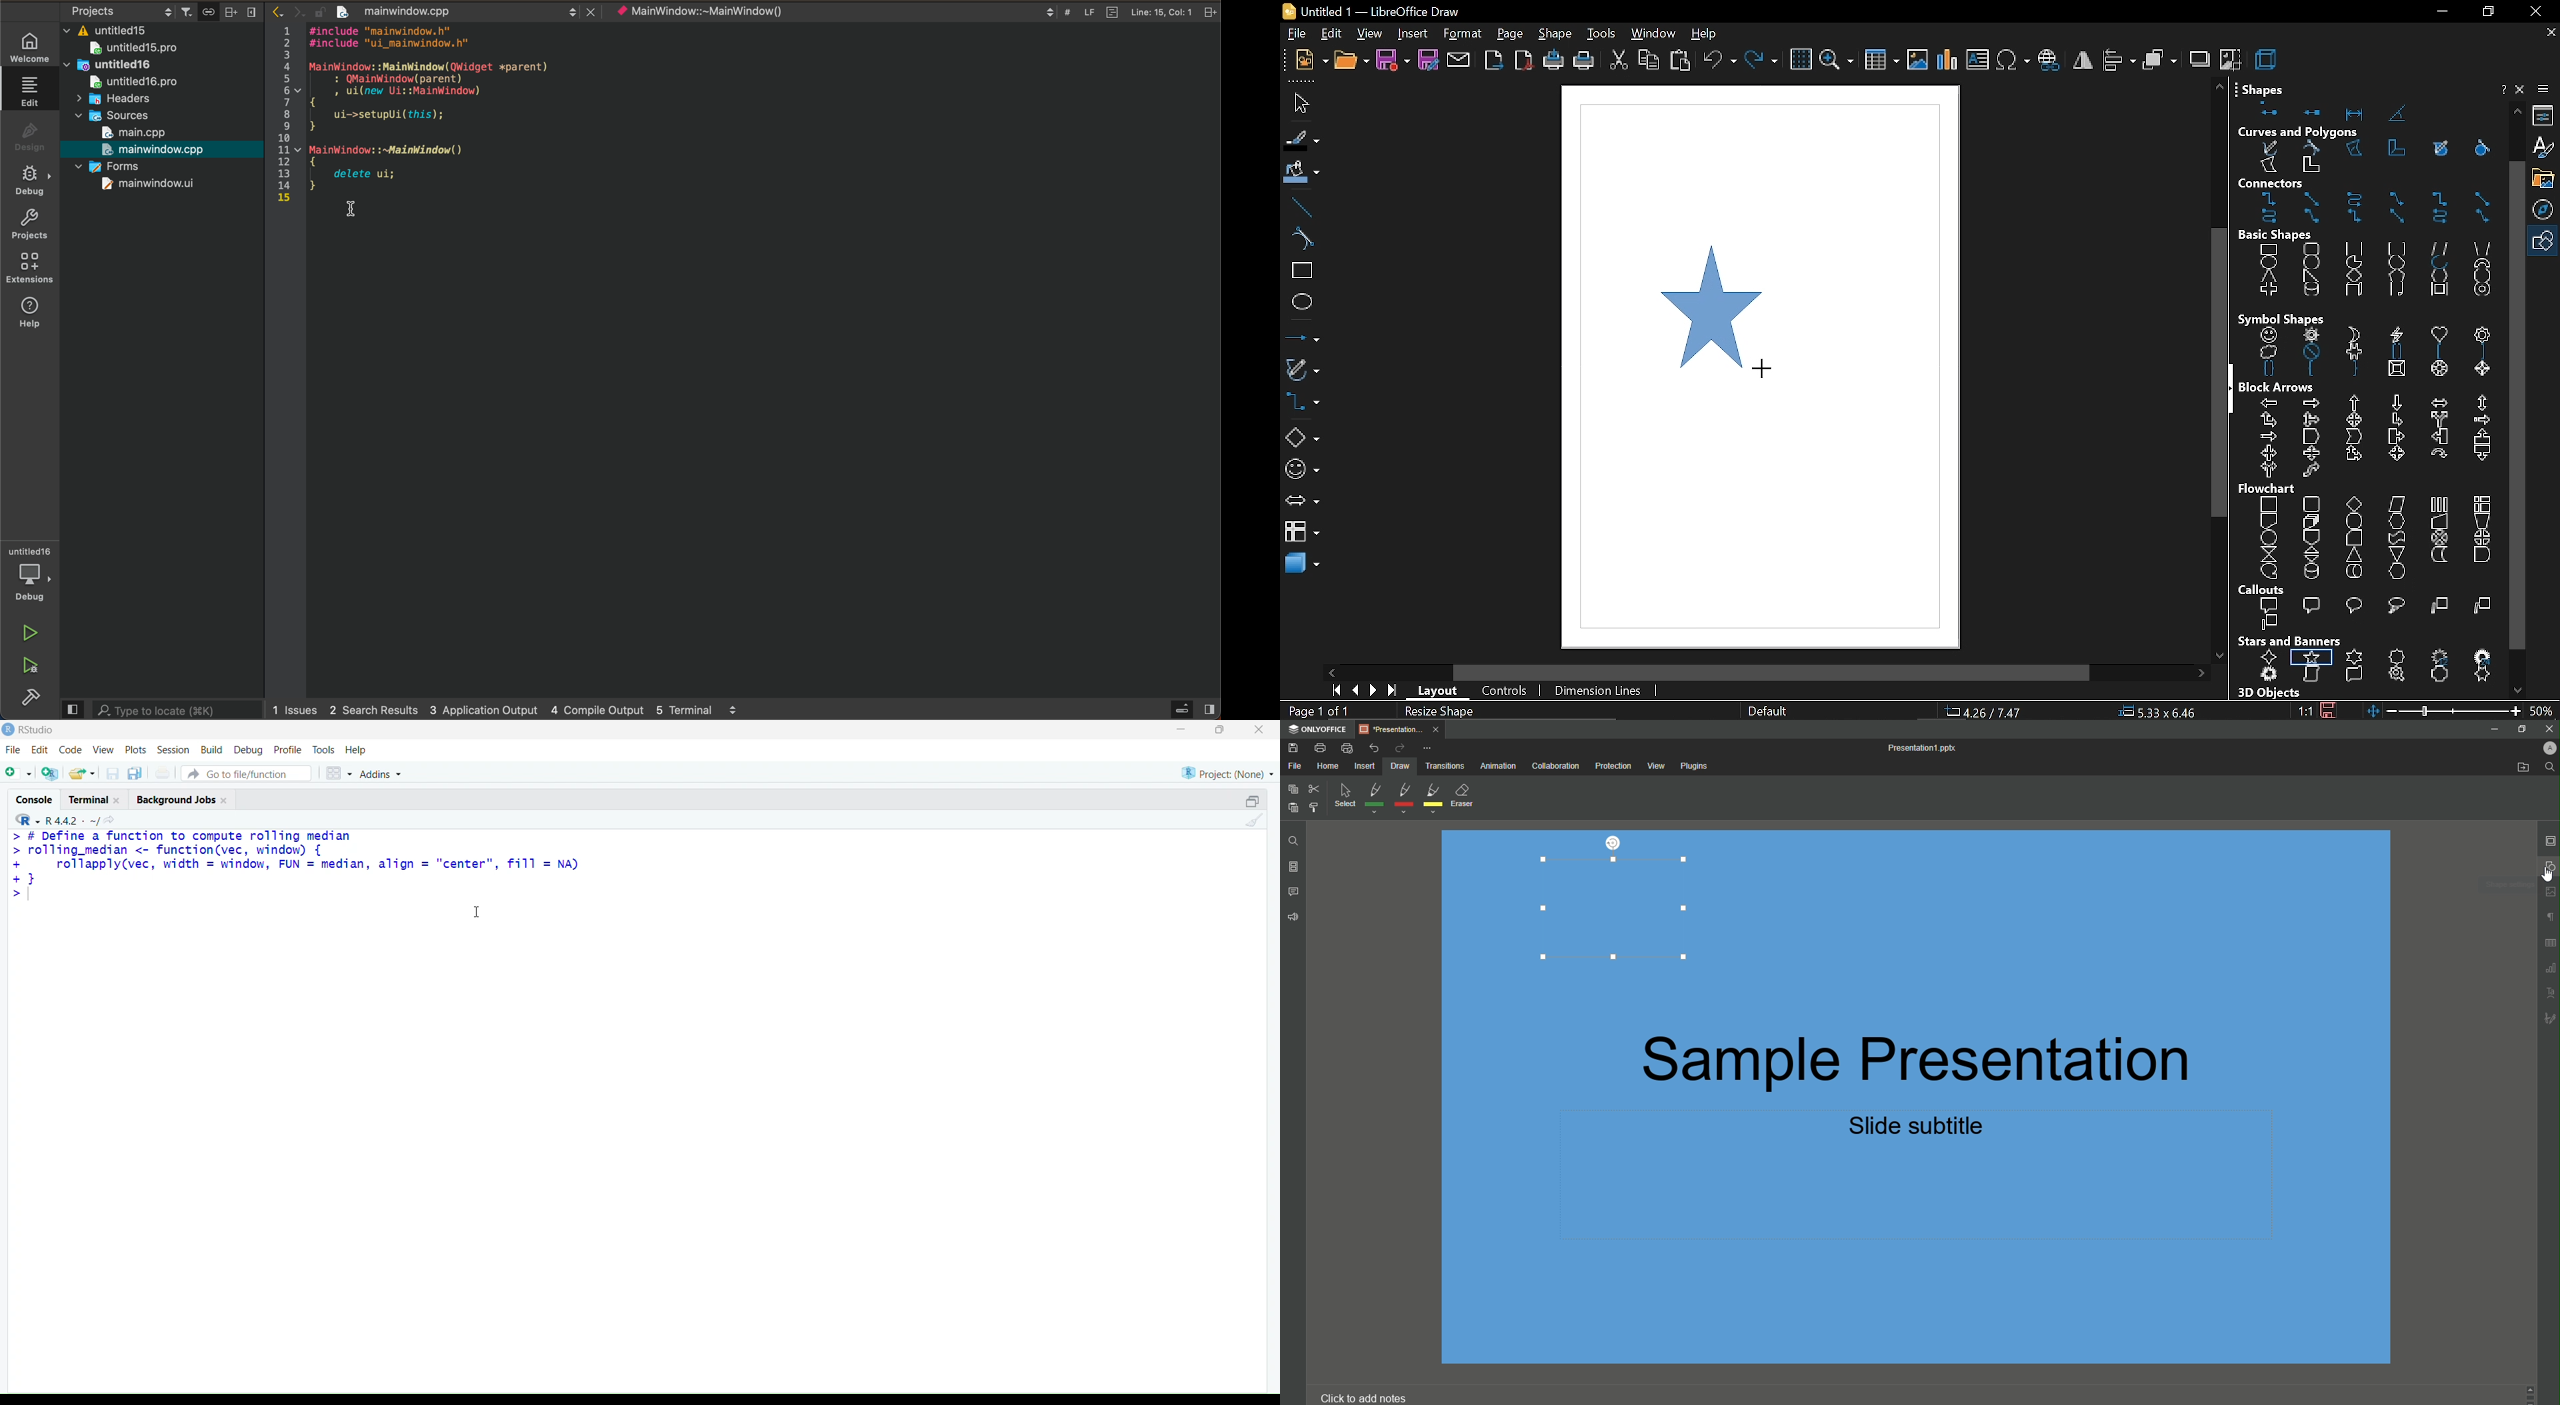  What do you see at coordinates (1291, 789) in the screenshot?
I see `Copy` at bounding box center [1291, 789].